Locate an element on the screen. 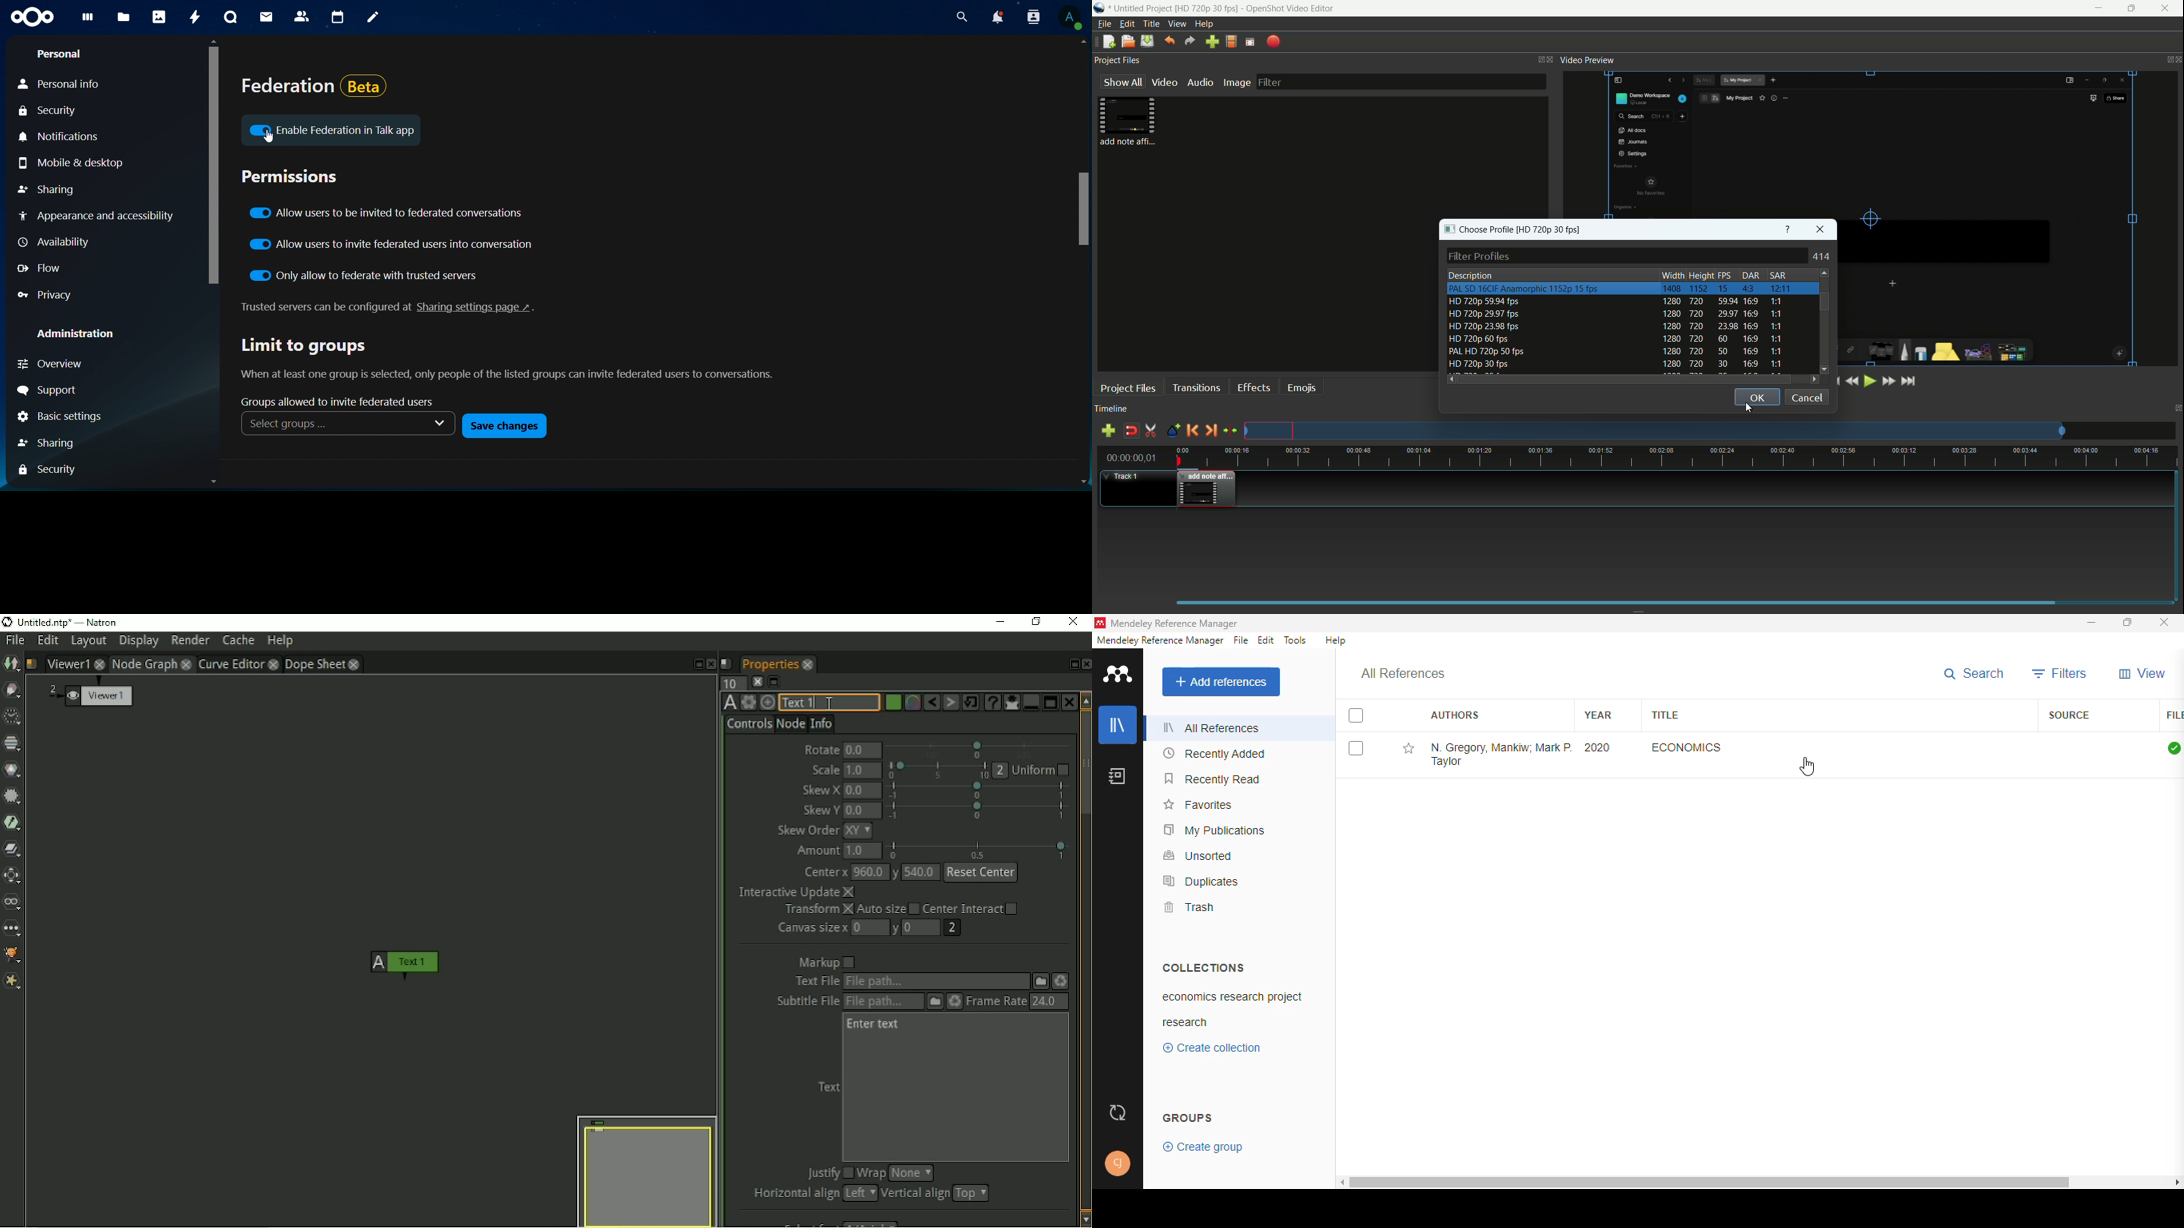  economics is located at coordinates (1687, 746).